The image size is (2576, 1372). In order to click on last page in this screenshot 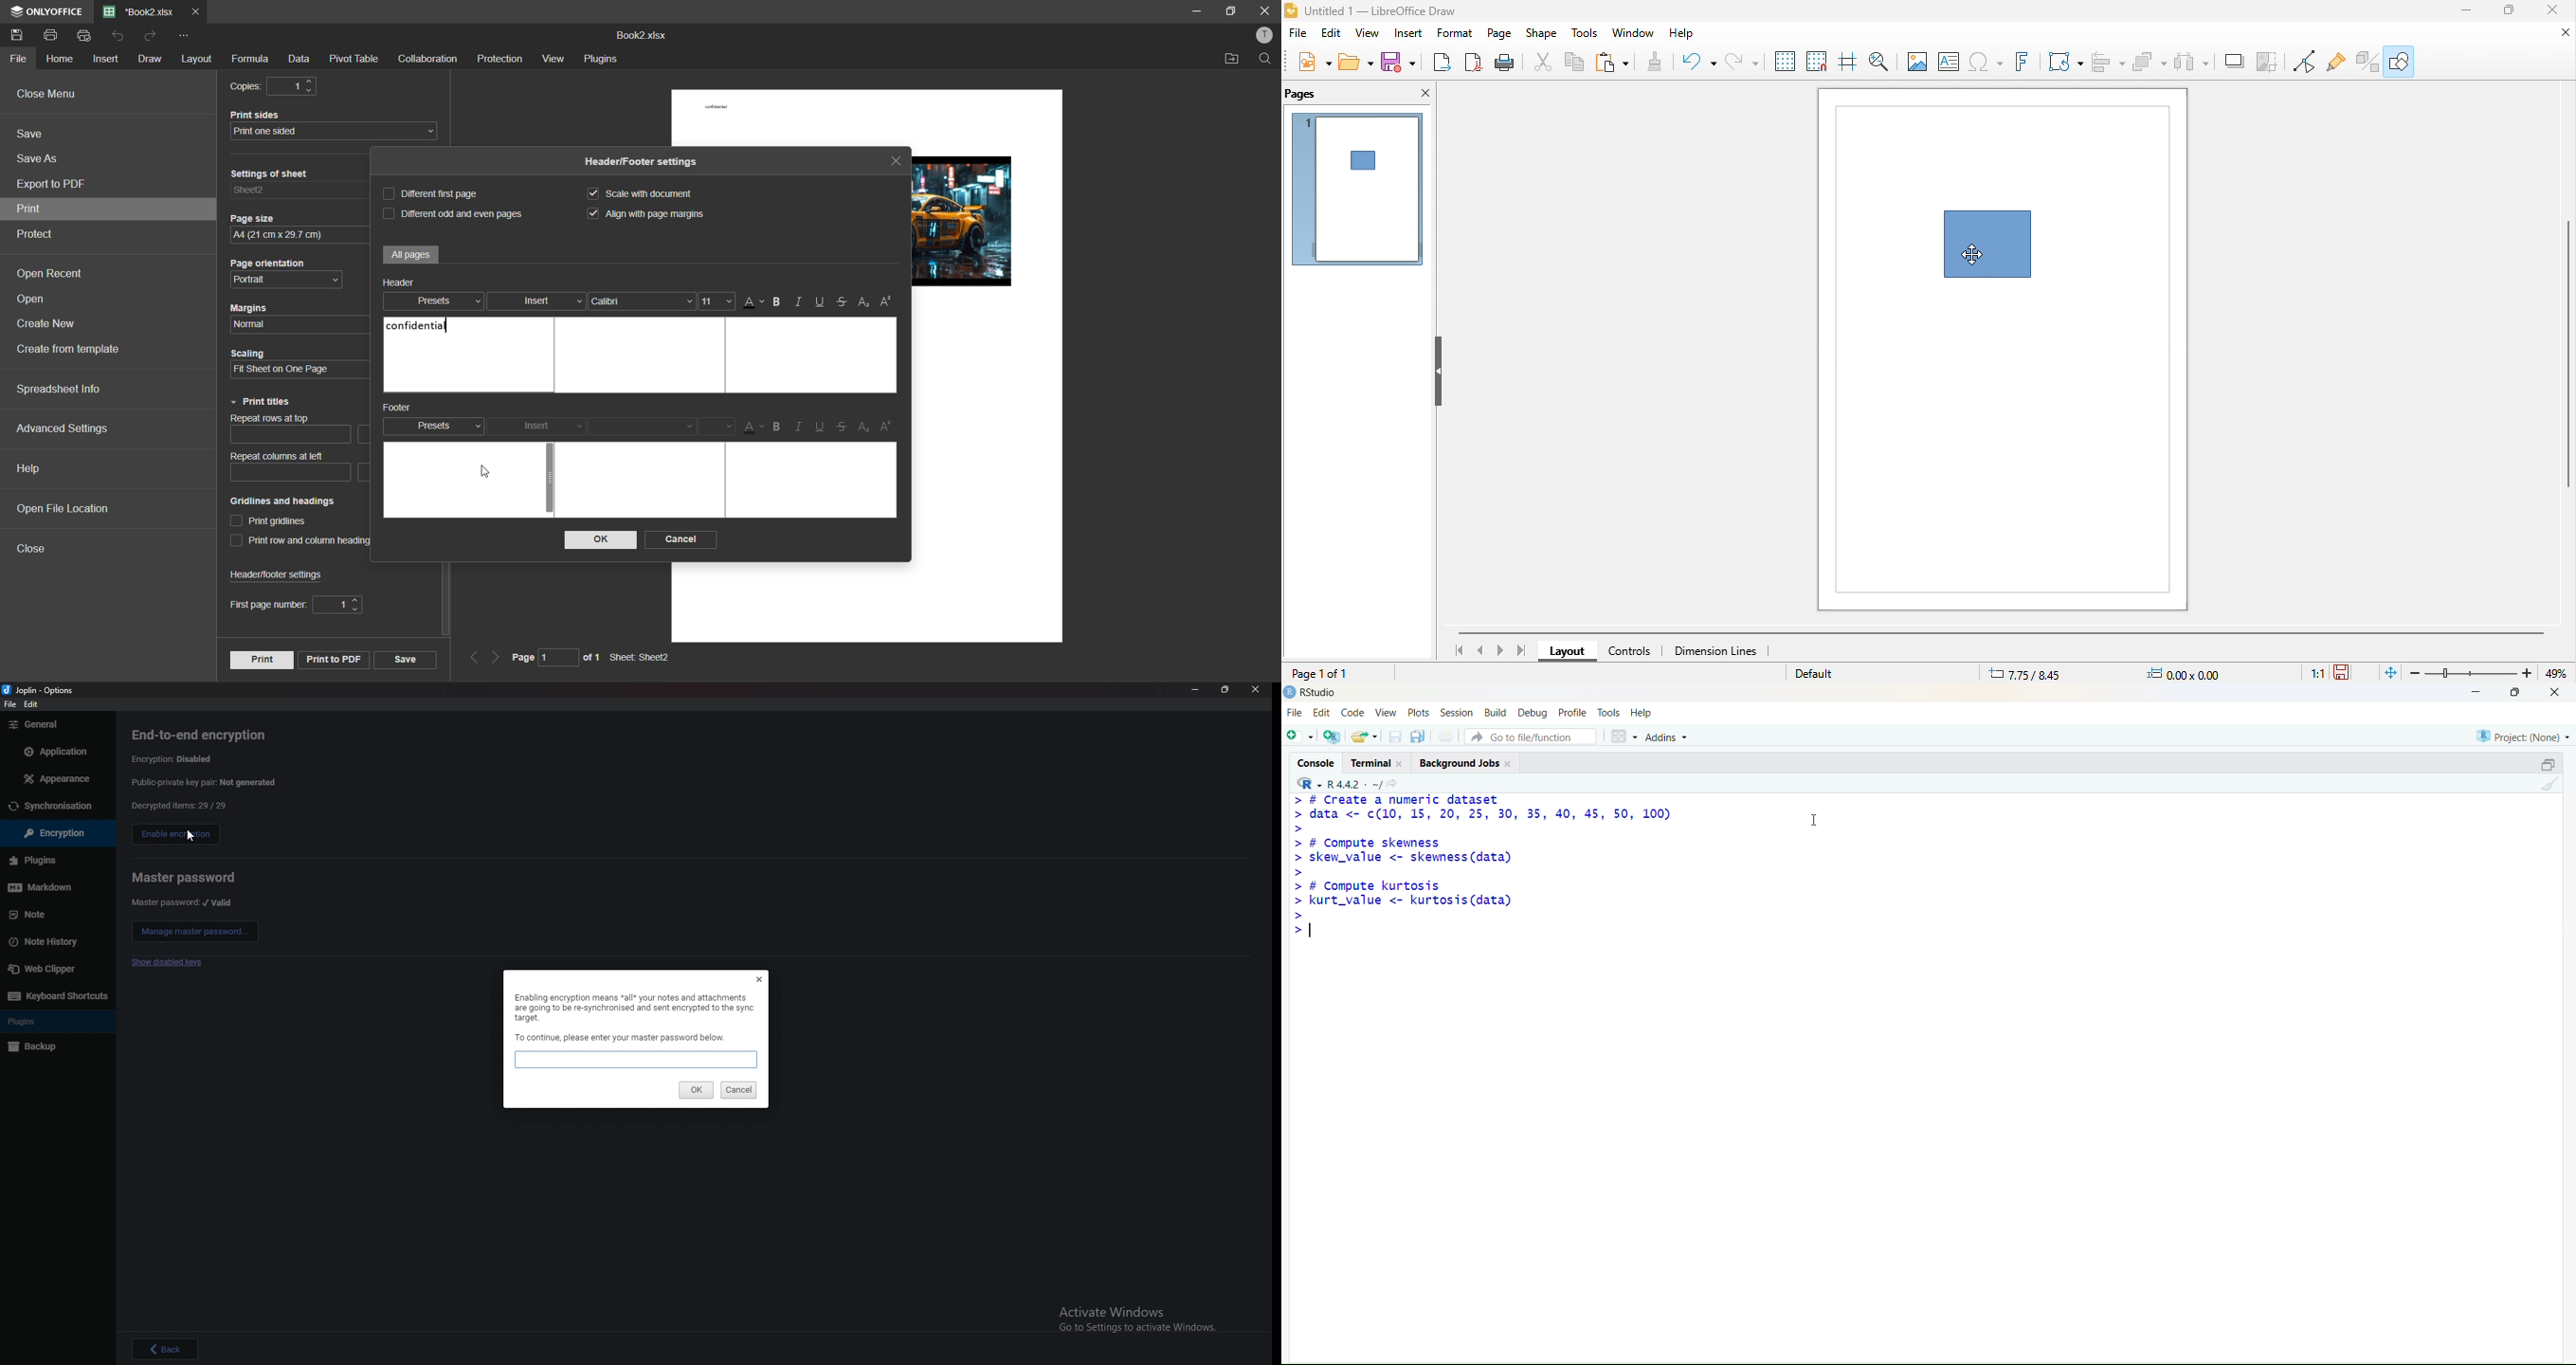, I will do `click(1523, 651)`.